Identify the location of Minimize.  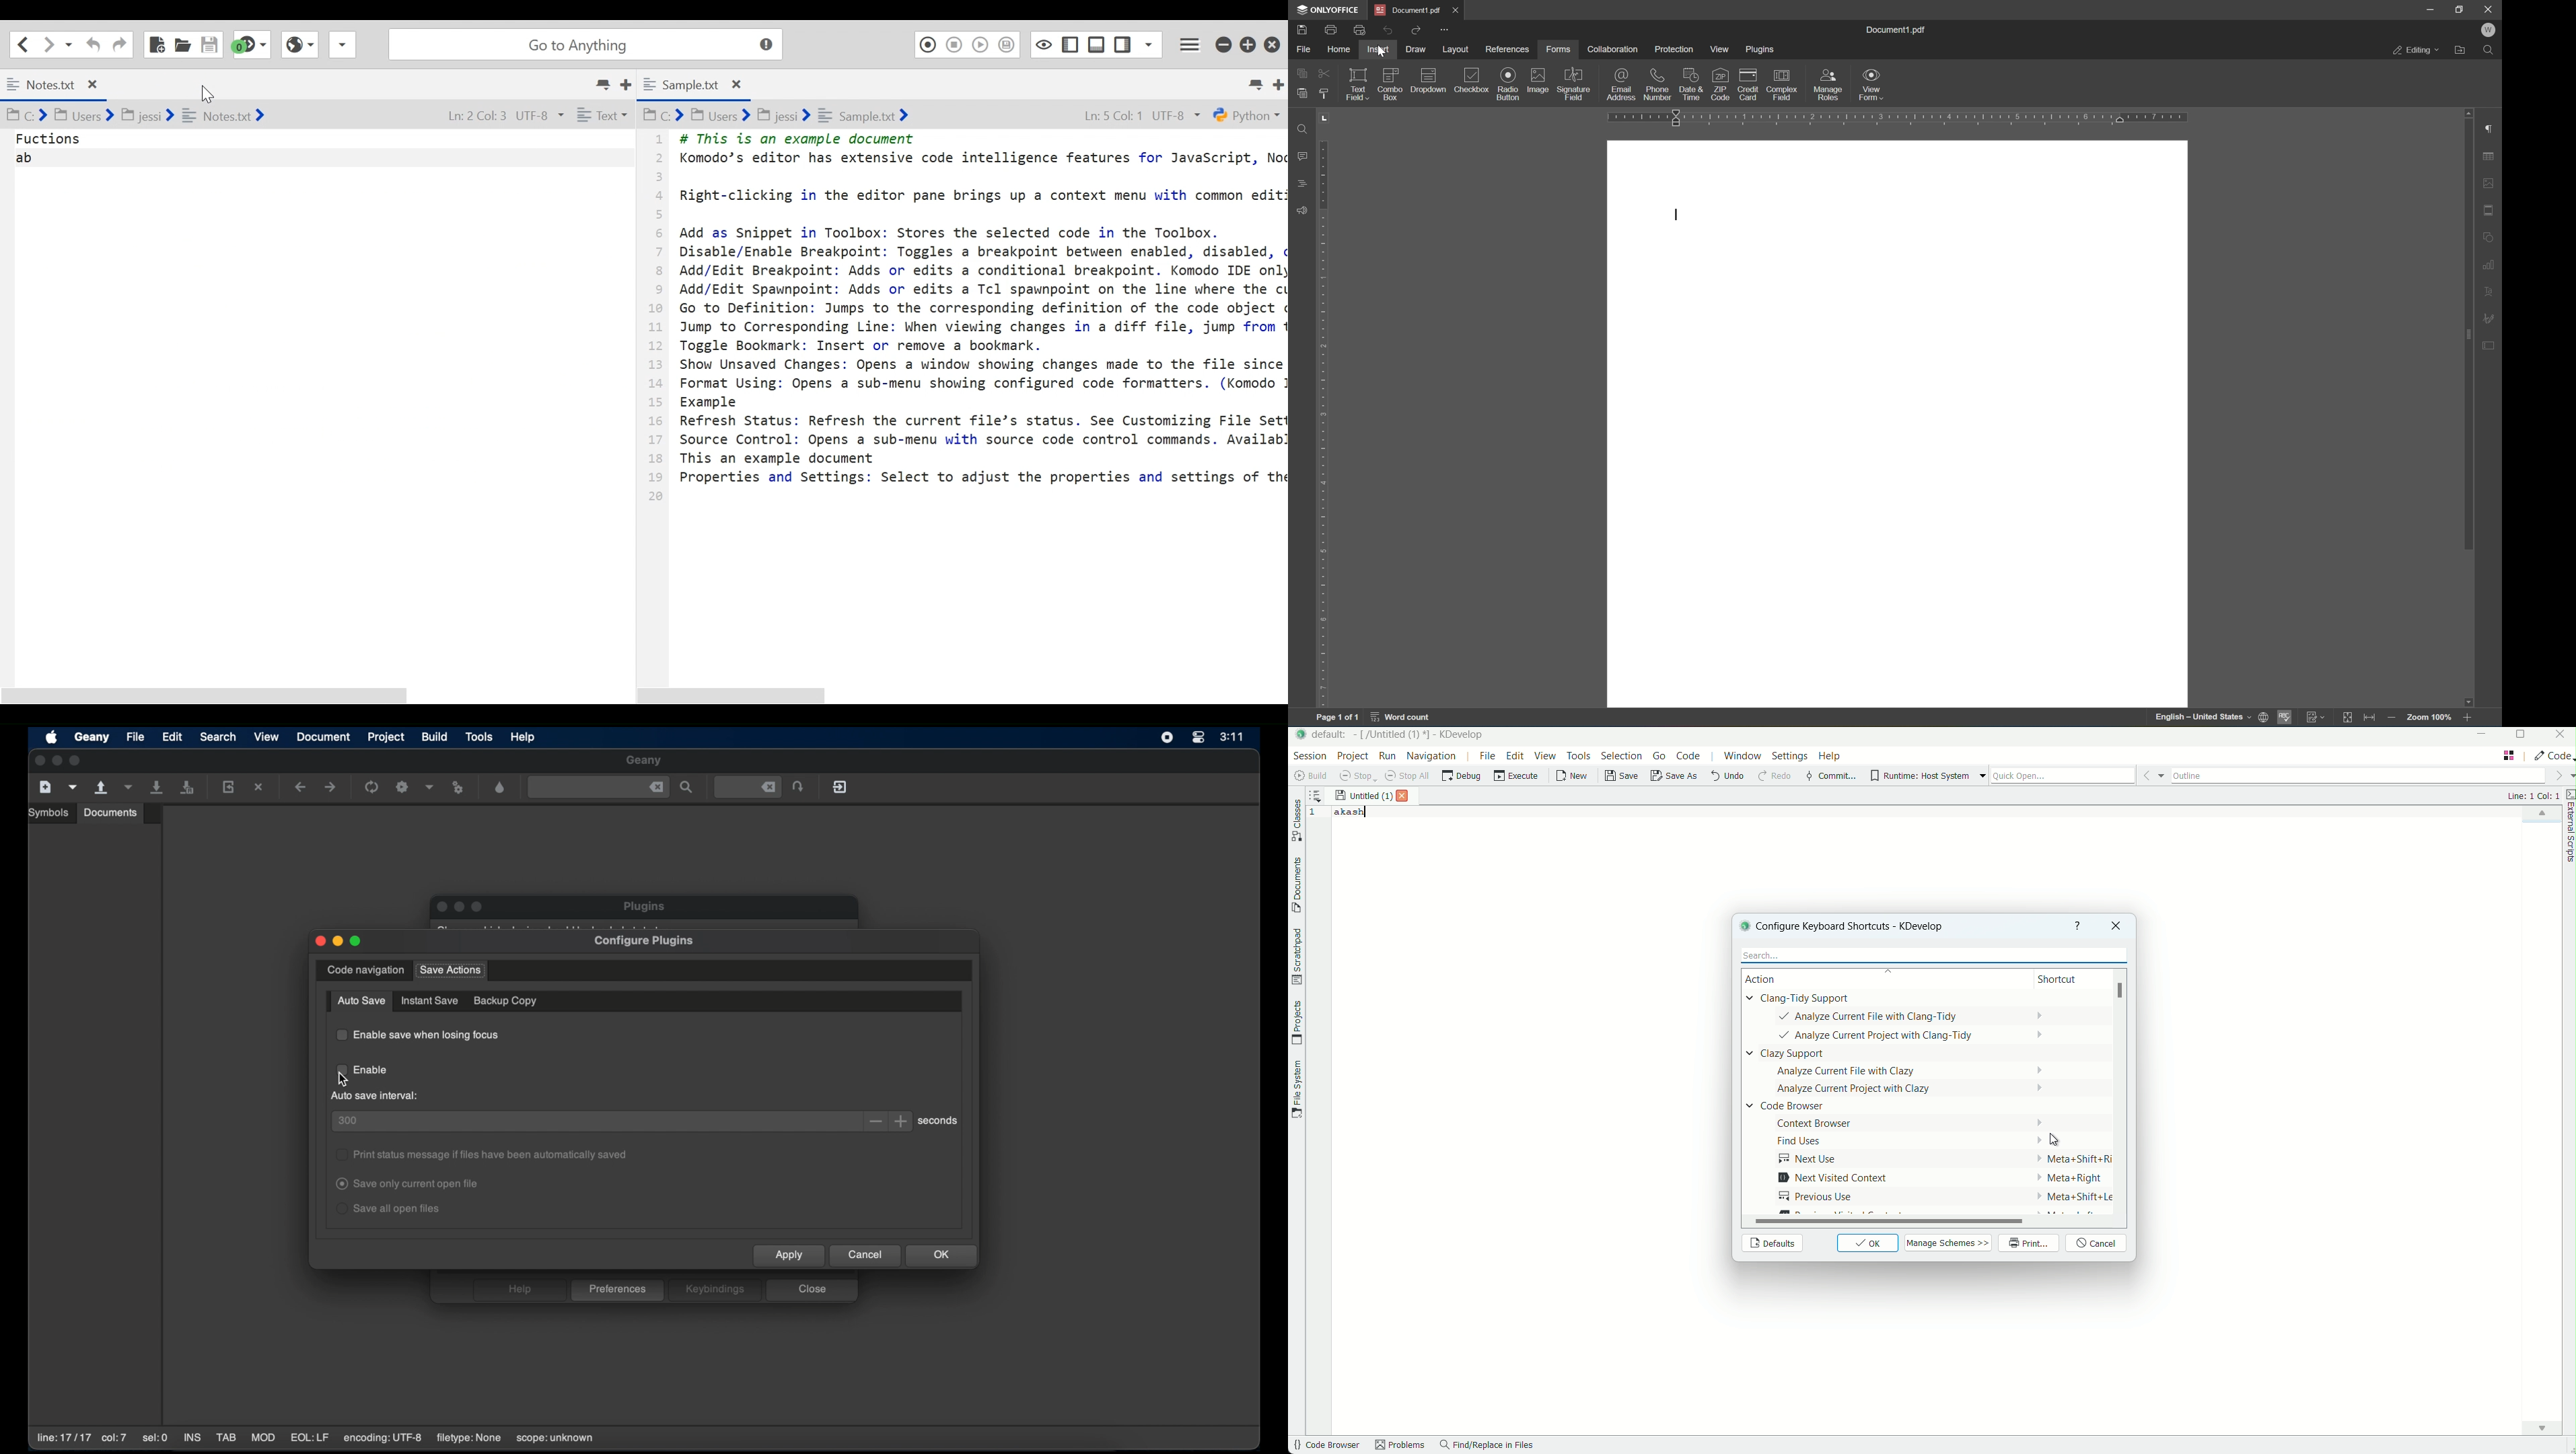
(2430, 9).